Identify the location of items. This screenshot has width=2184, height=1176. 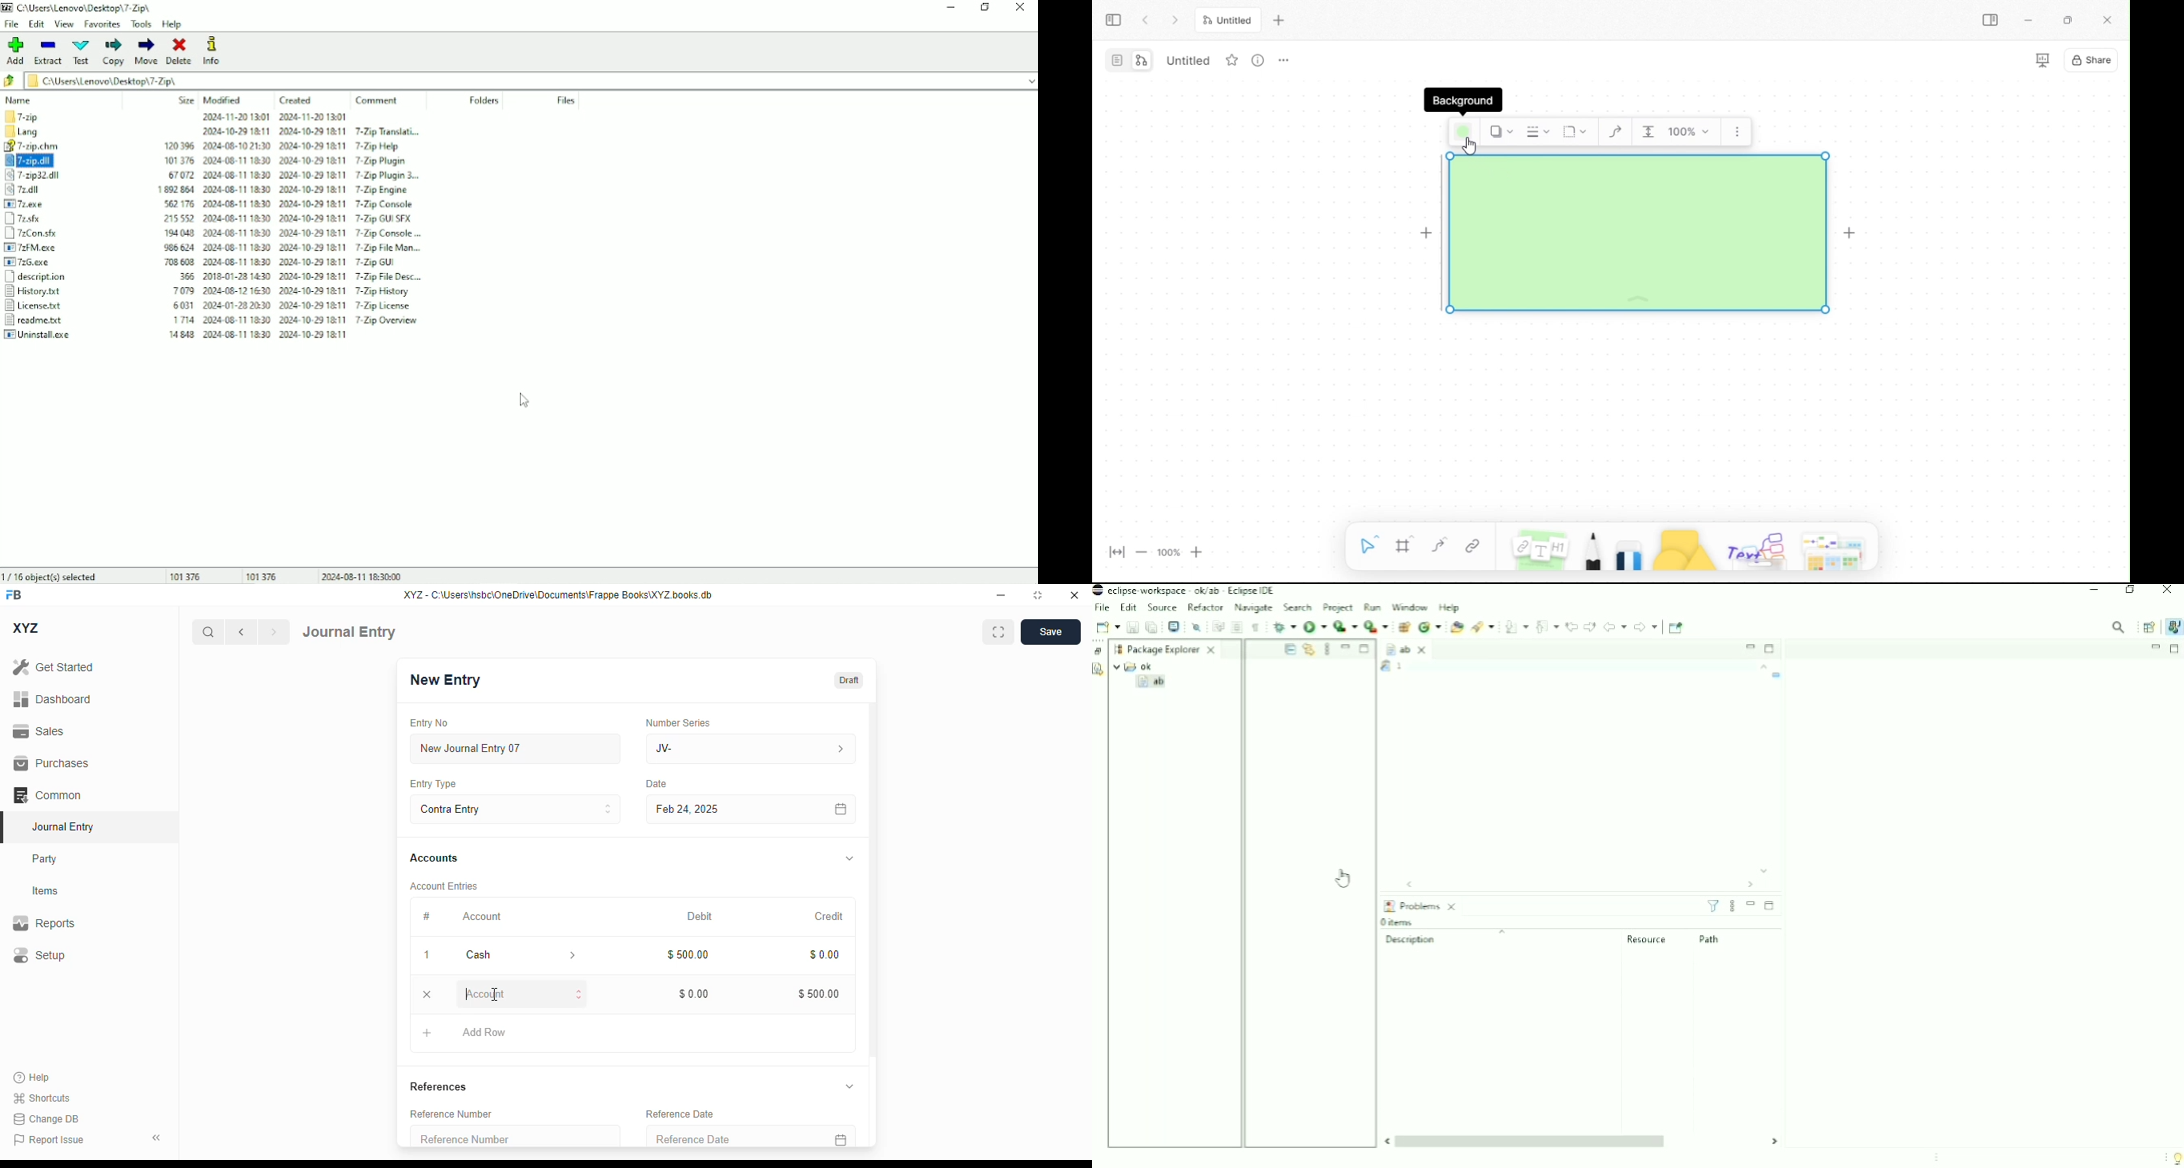
(46, 891).